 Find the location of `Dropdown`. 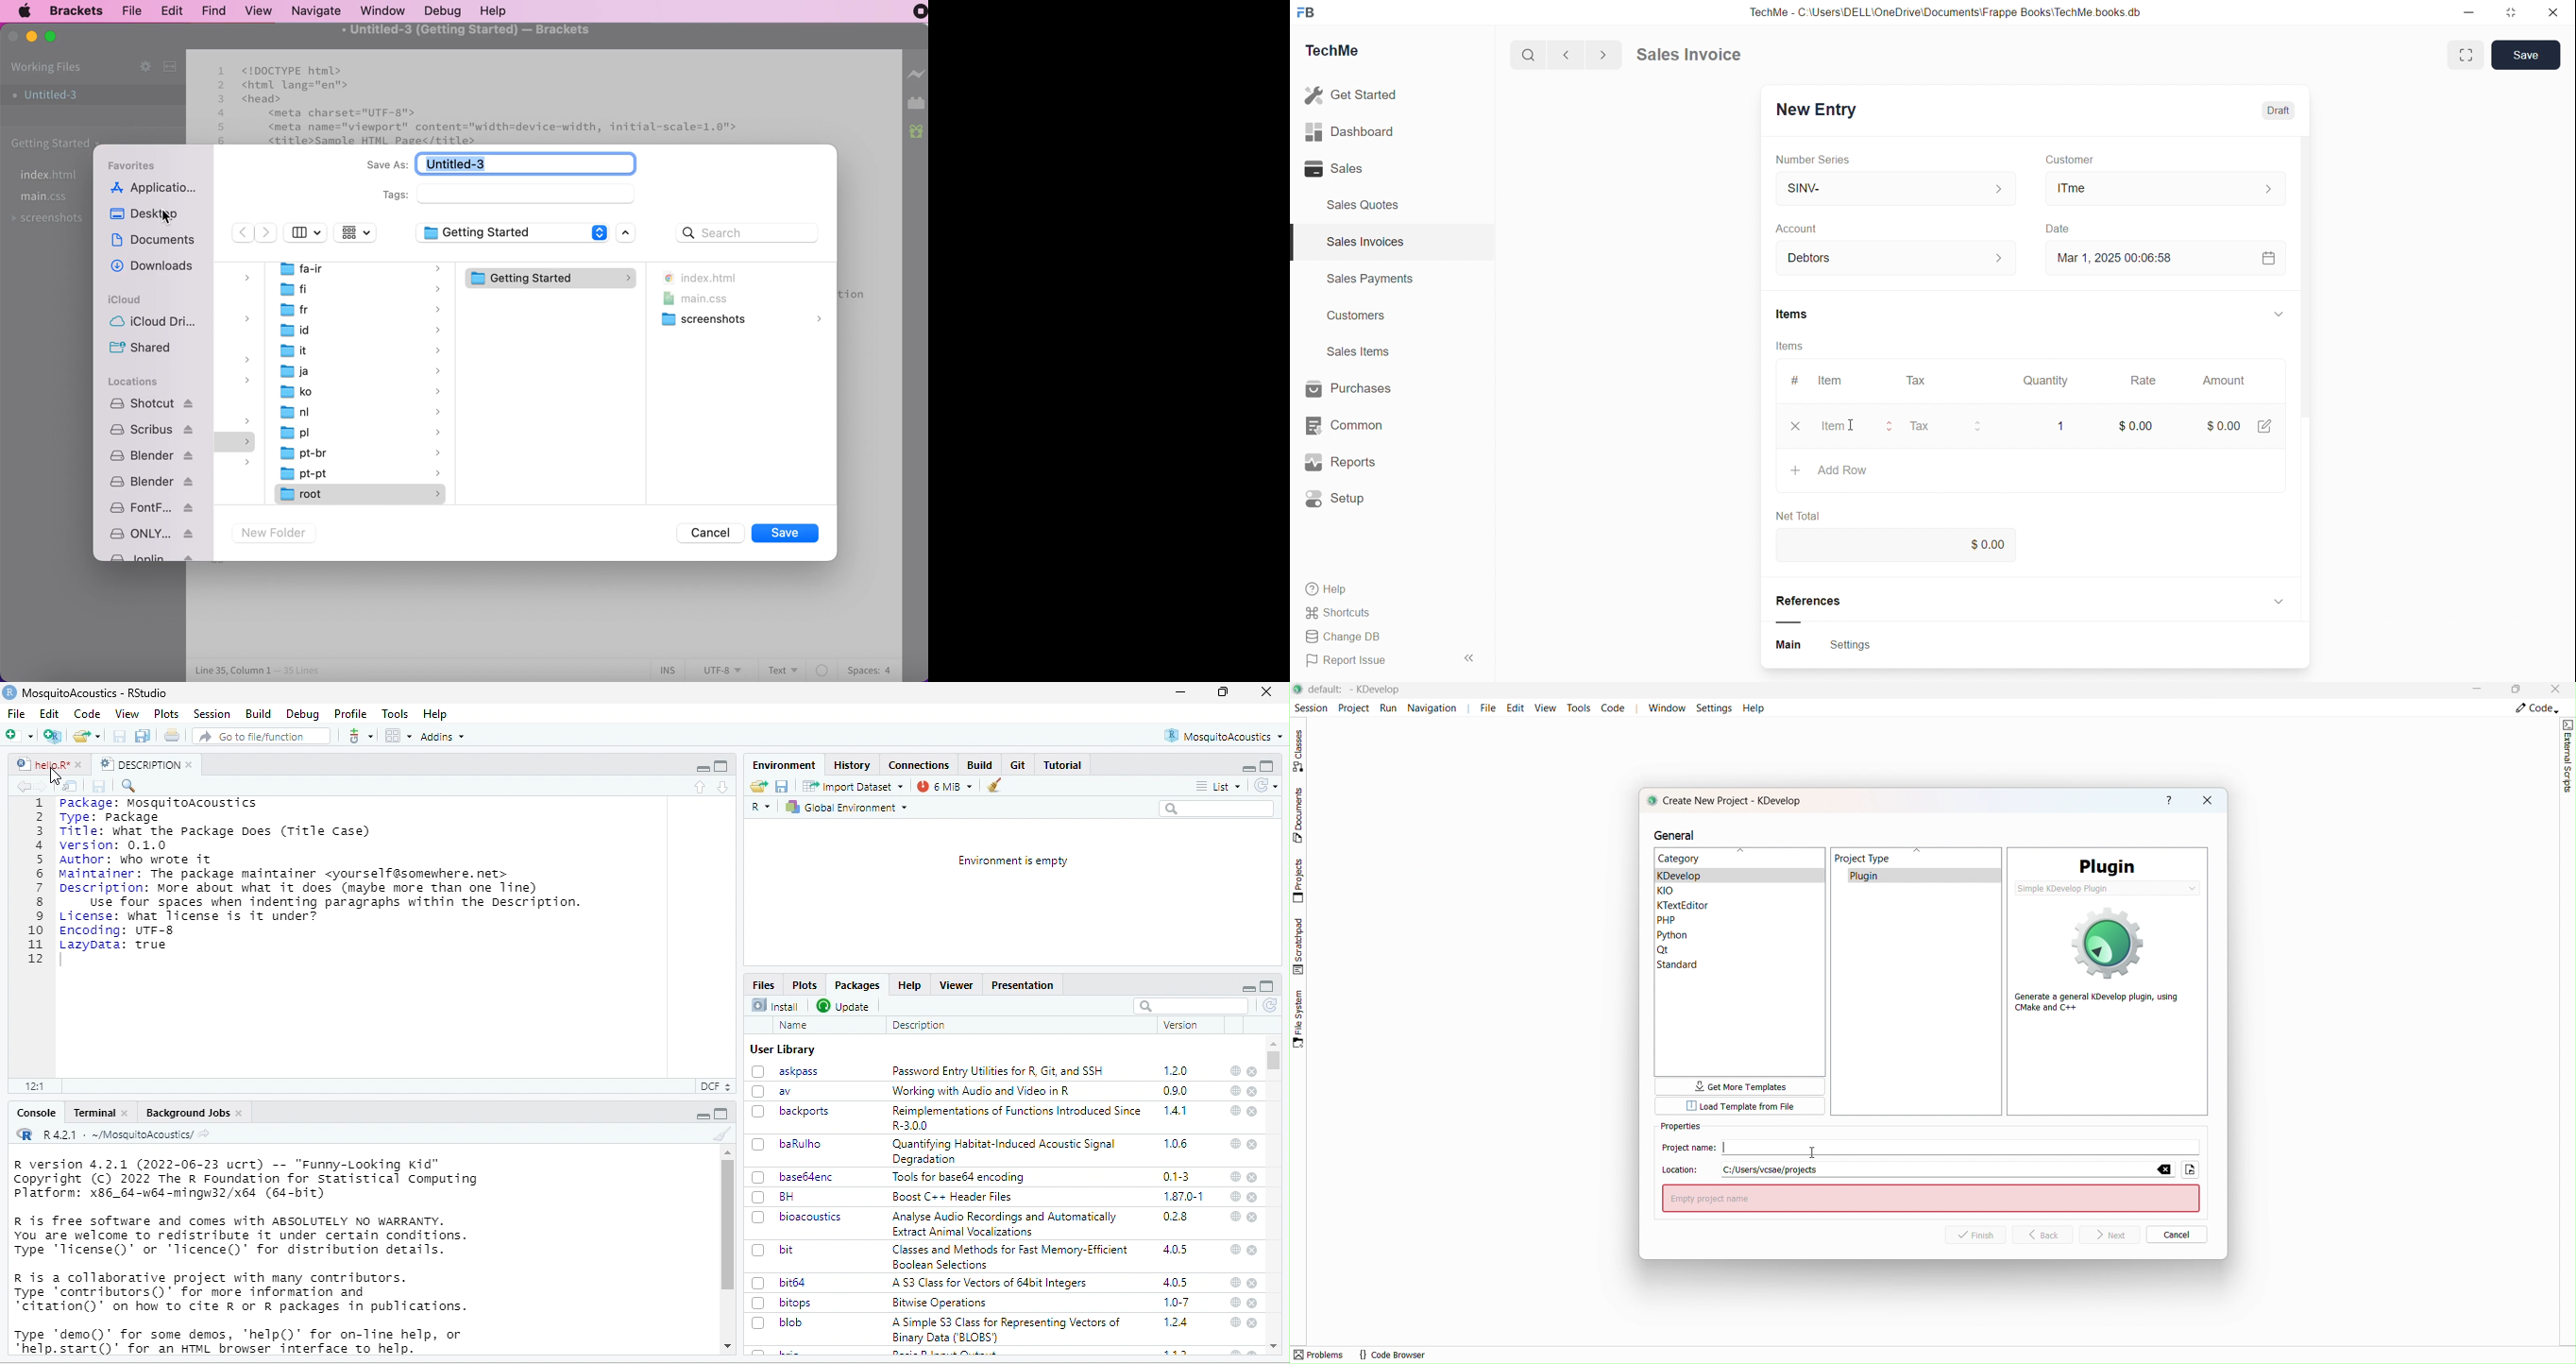

Dropdown is located at coordinates (2277, 598).